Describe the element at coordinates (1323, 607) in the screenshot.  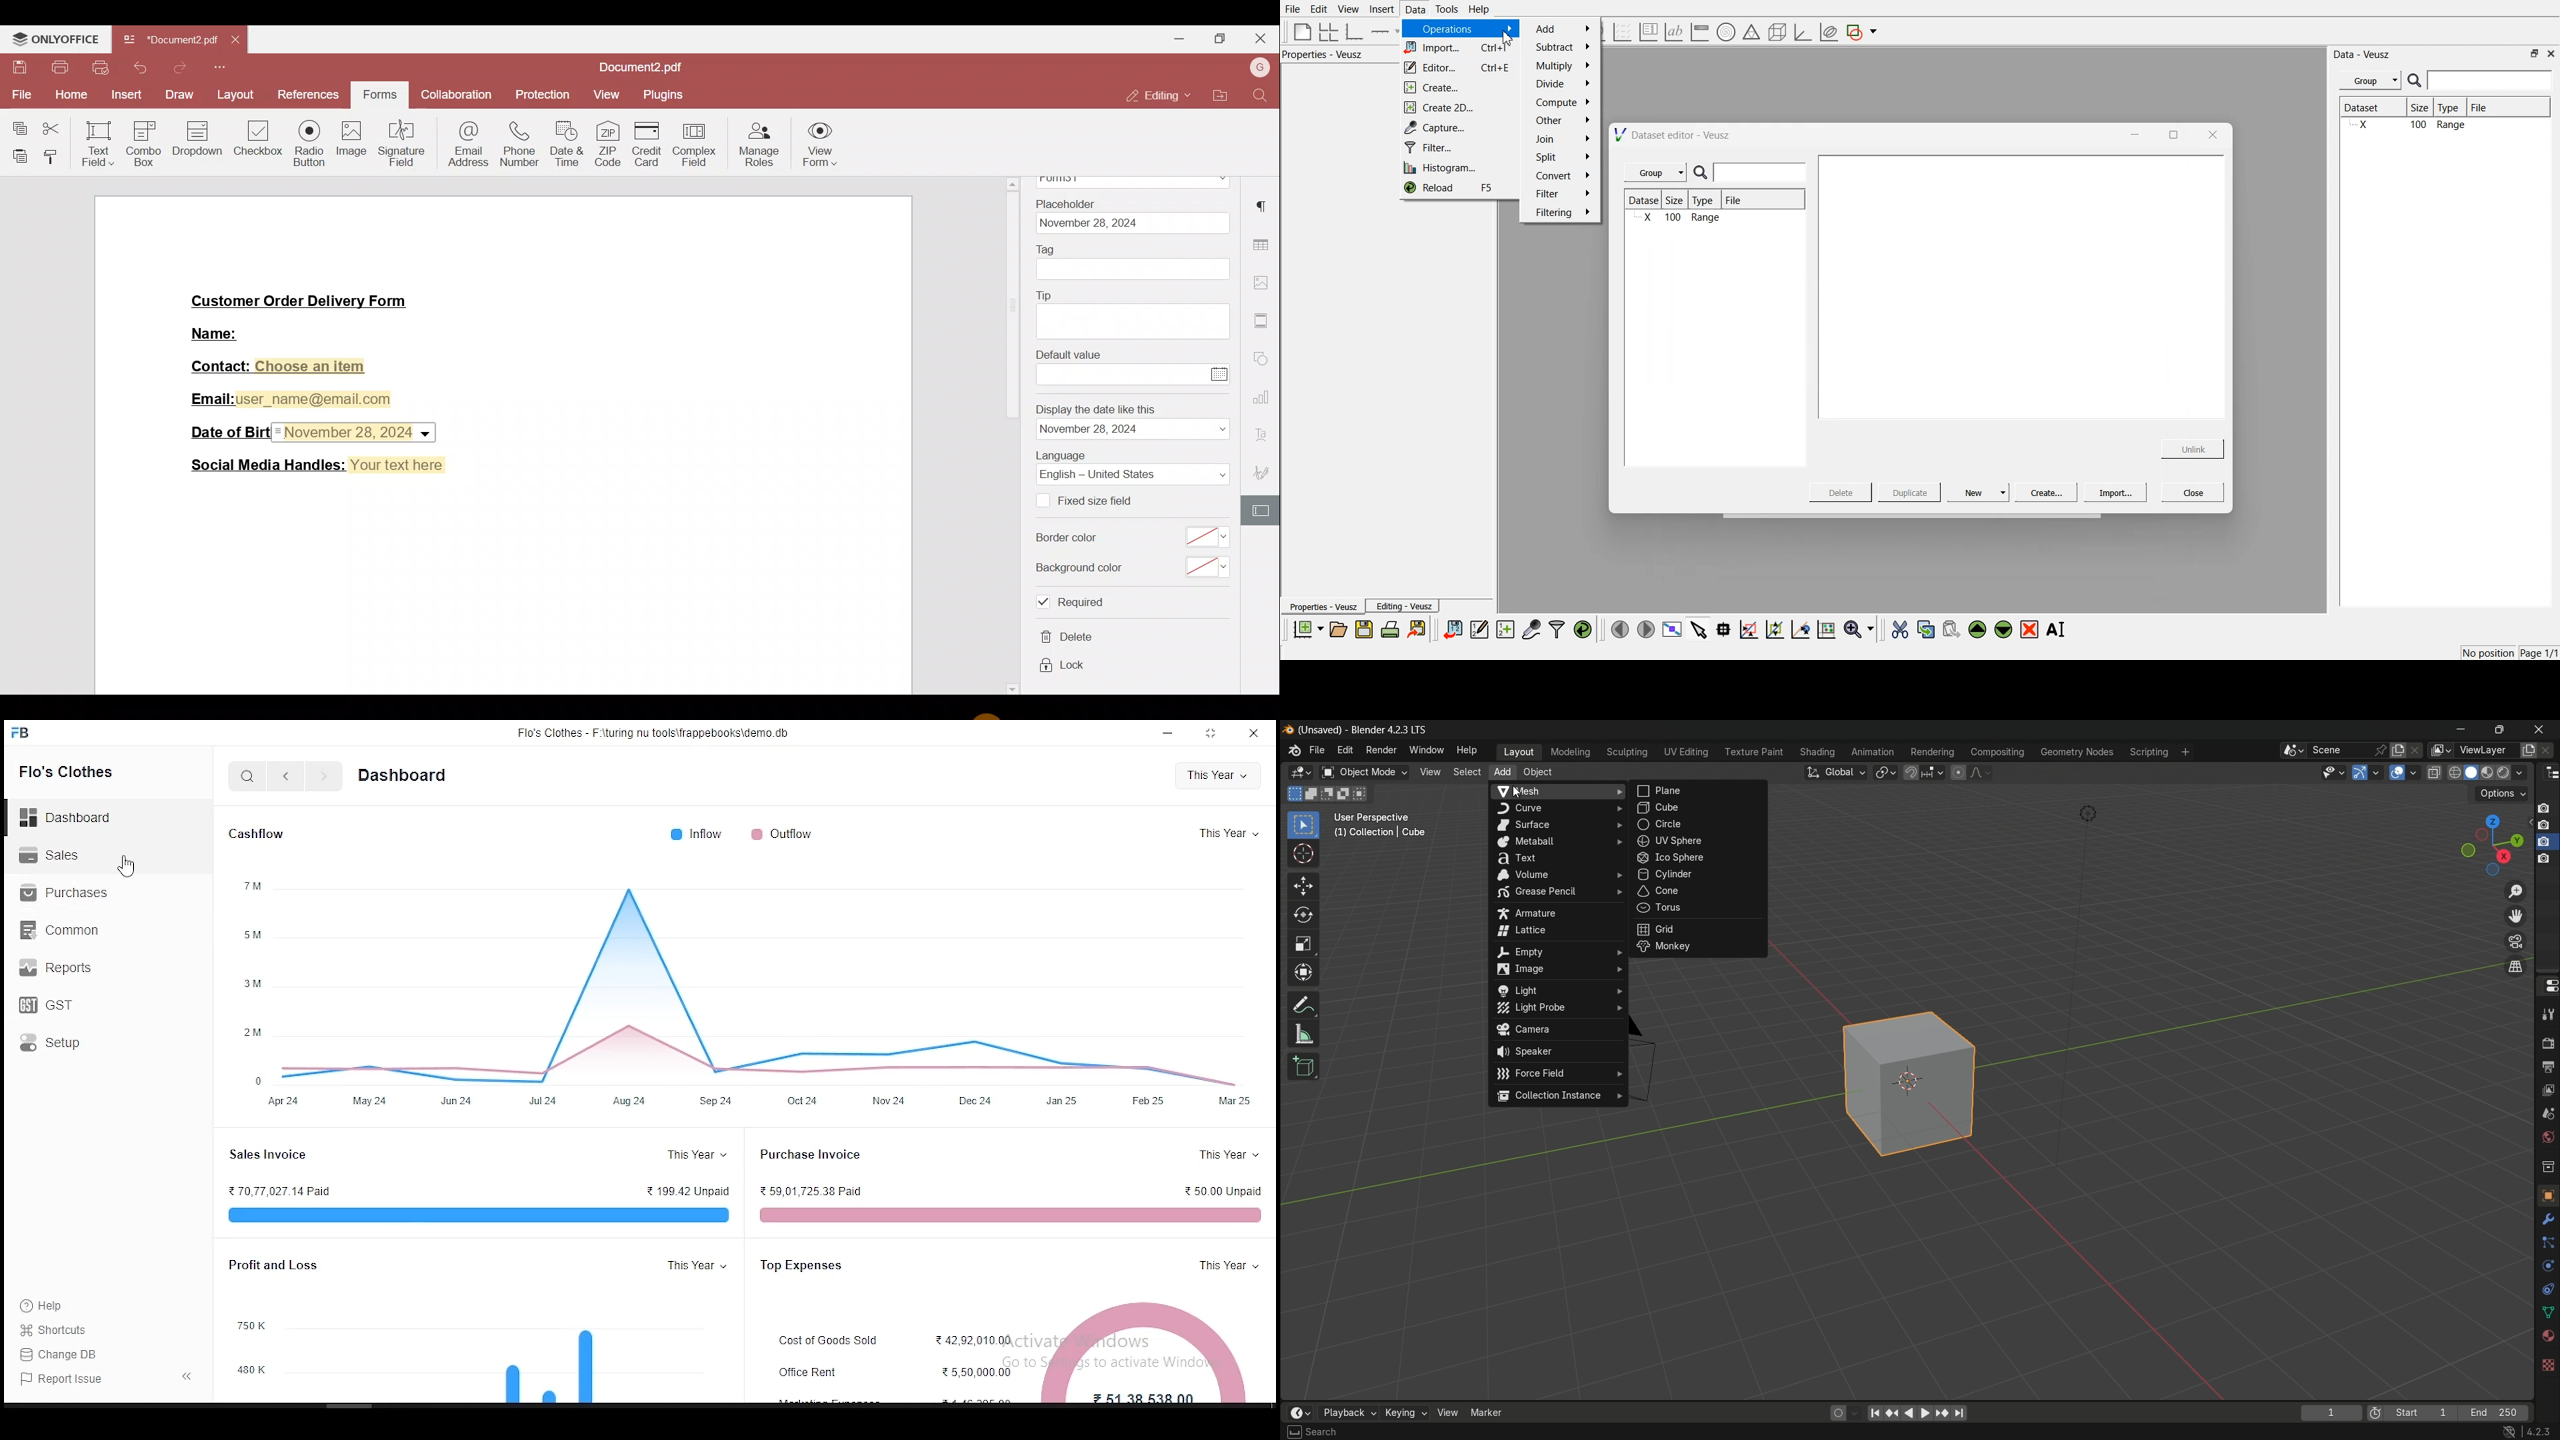
I see `Properties - Veusz` at that location.